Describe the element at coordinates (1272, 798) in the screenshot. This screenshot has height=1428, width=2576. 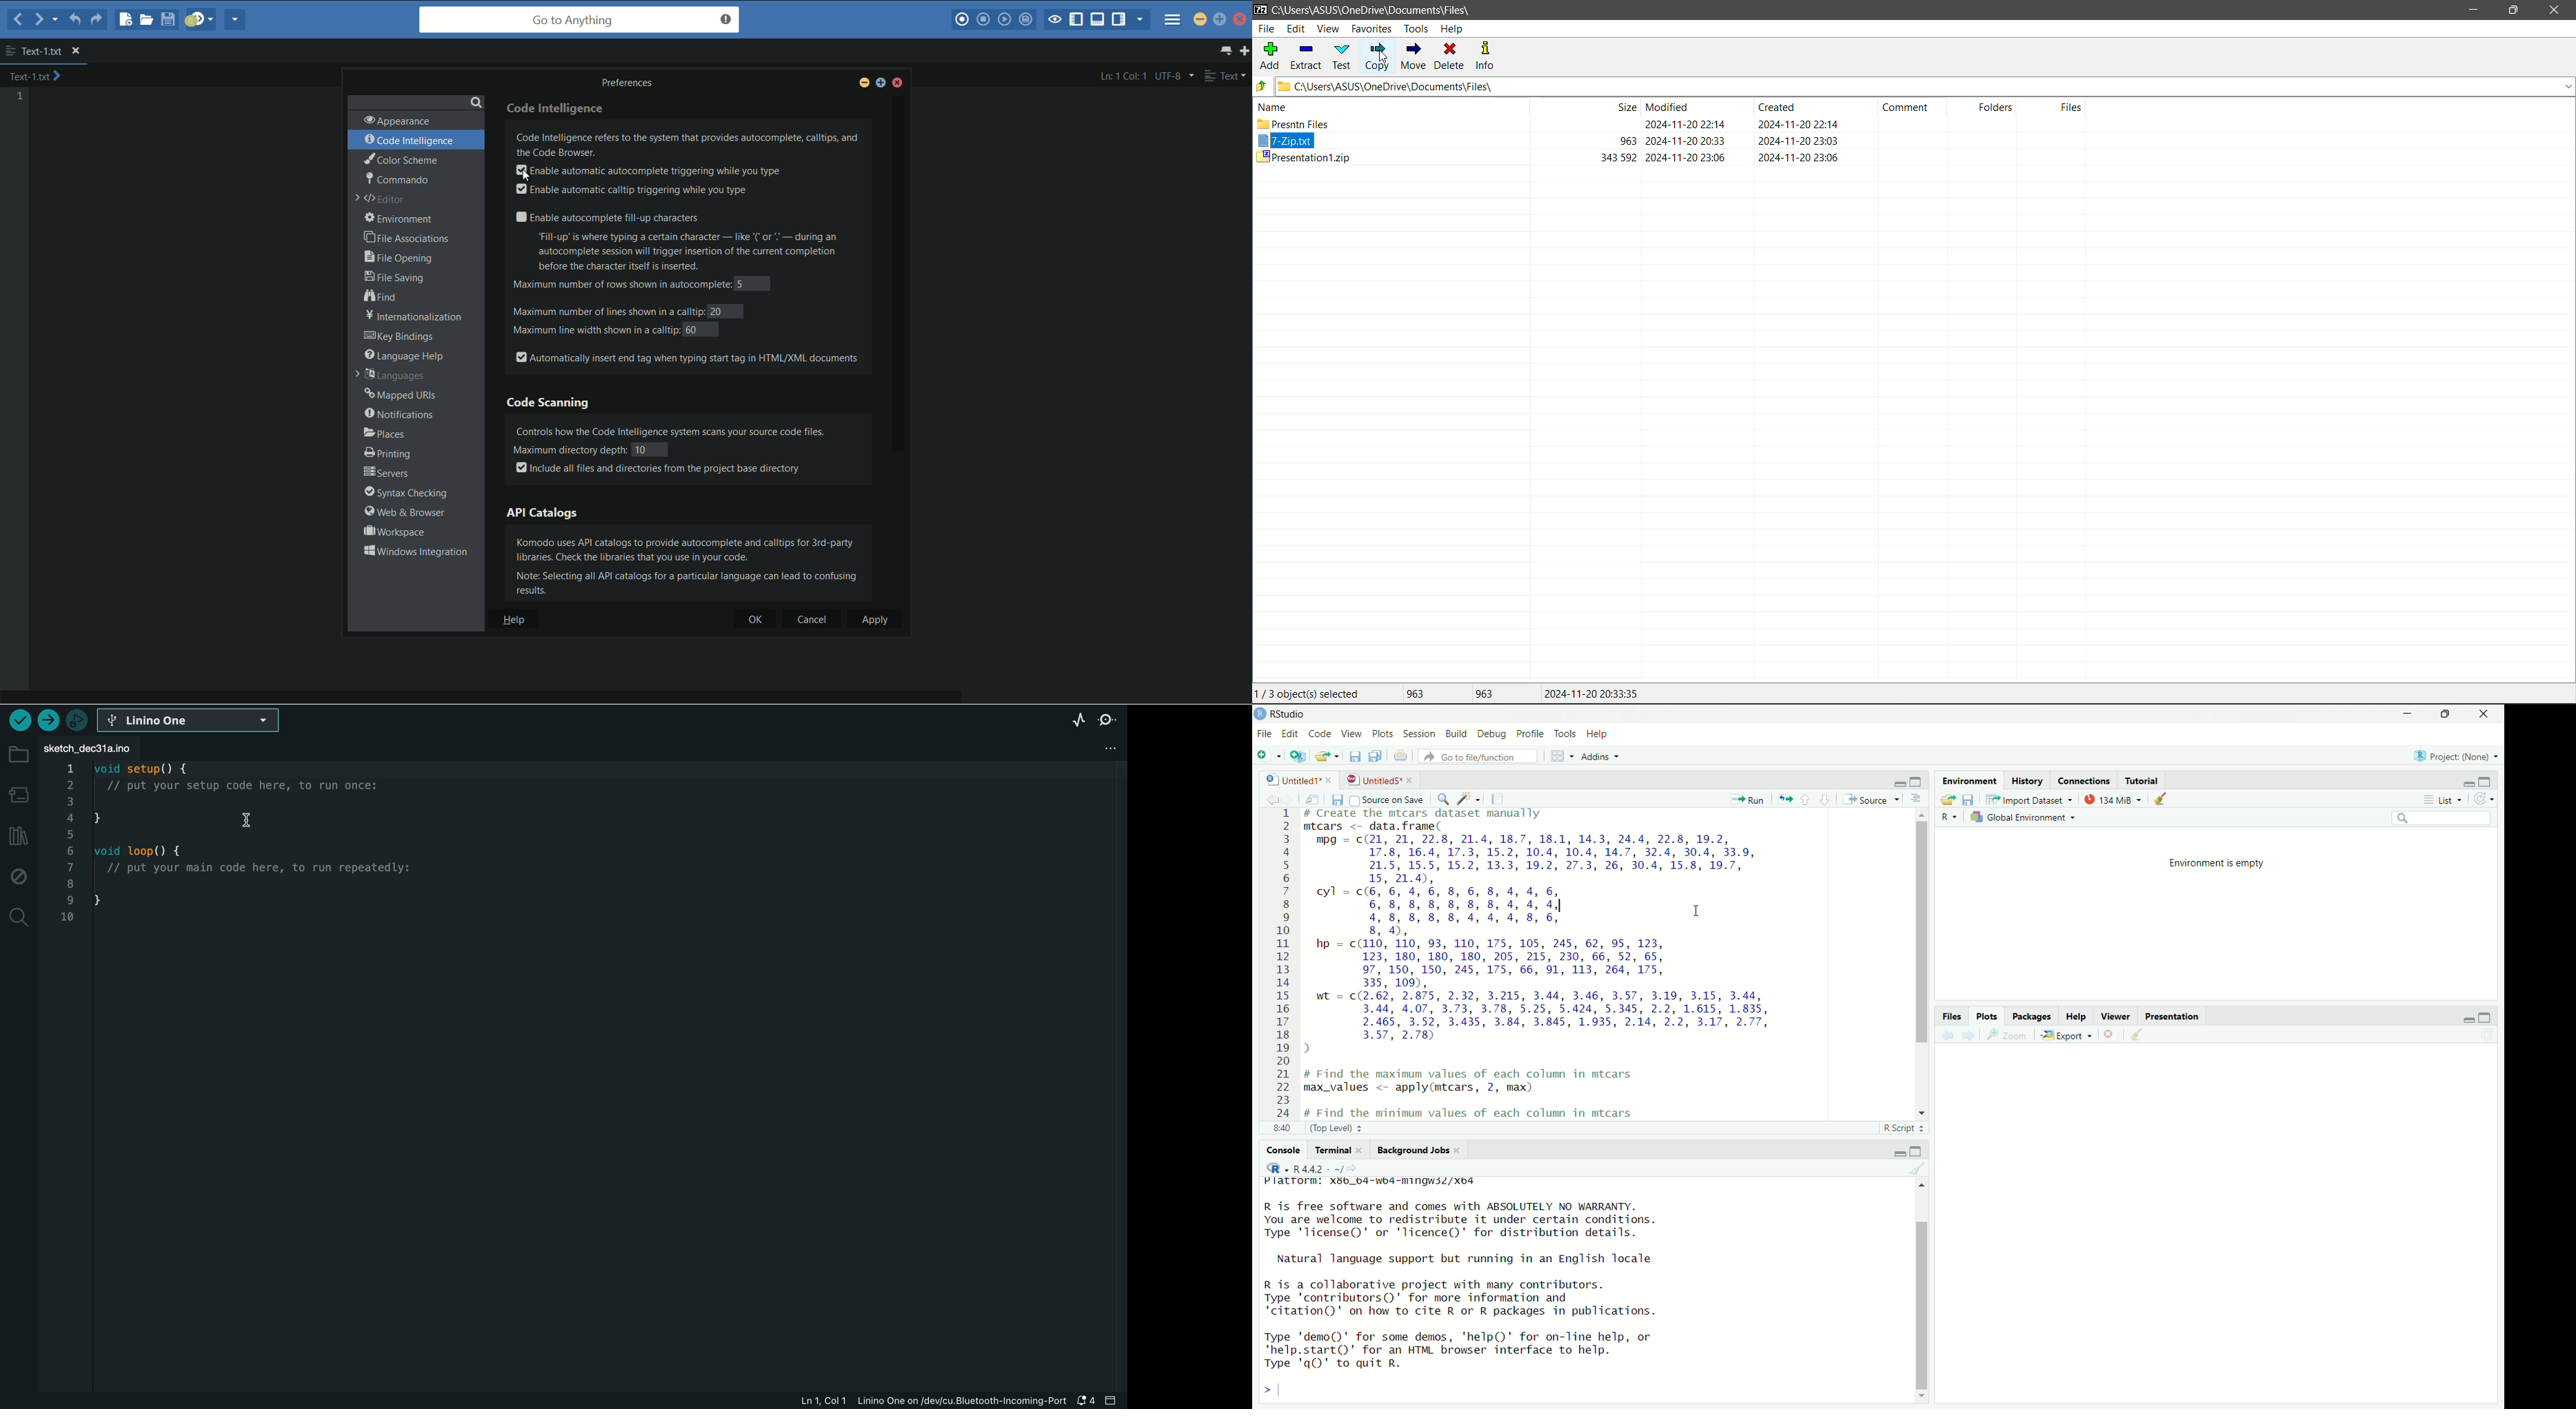
I see `back` at that location.